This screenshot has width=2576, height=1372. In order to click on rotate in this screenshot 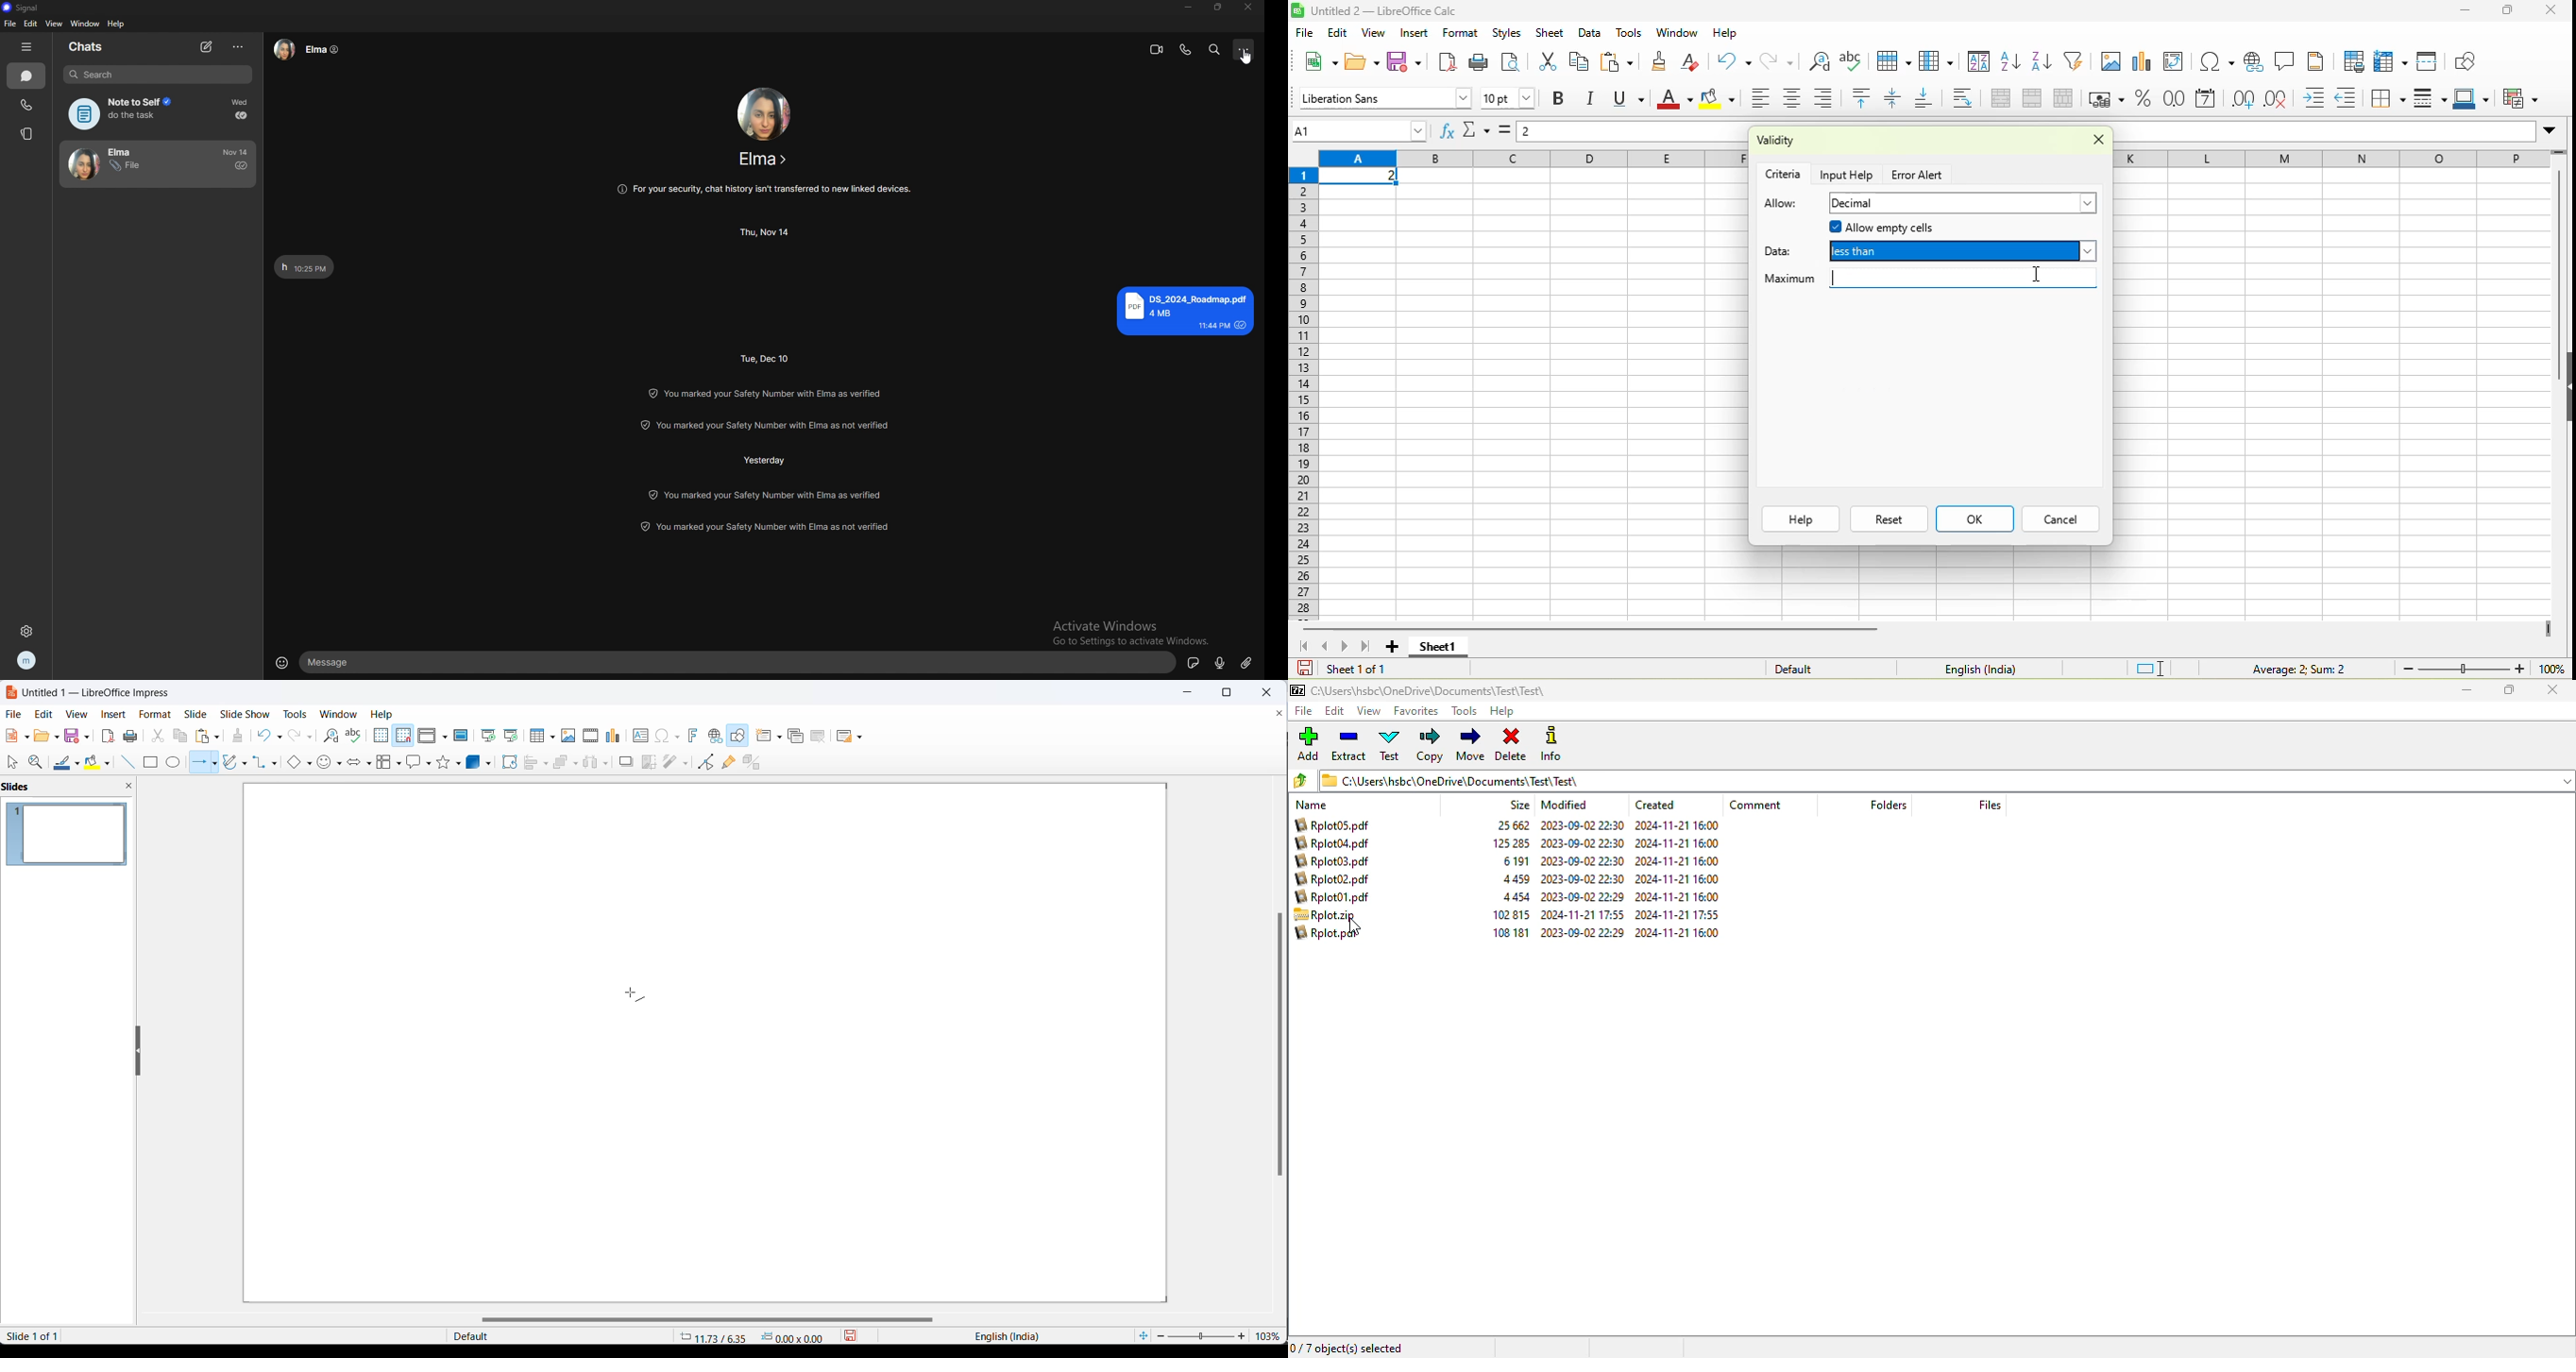, I will do `click(509, 763)`.